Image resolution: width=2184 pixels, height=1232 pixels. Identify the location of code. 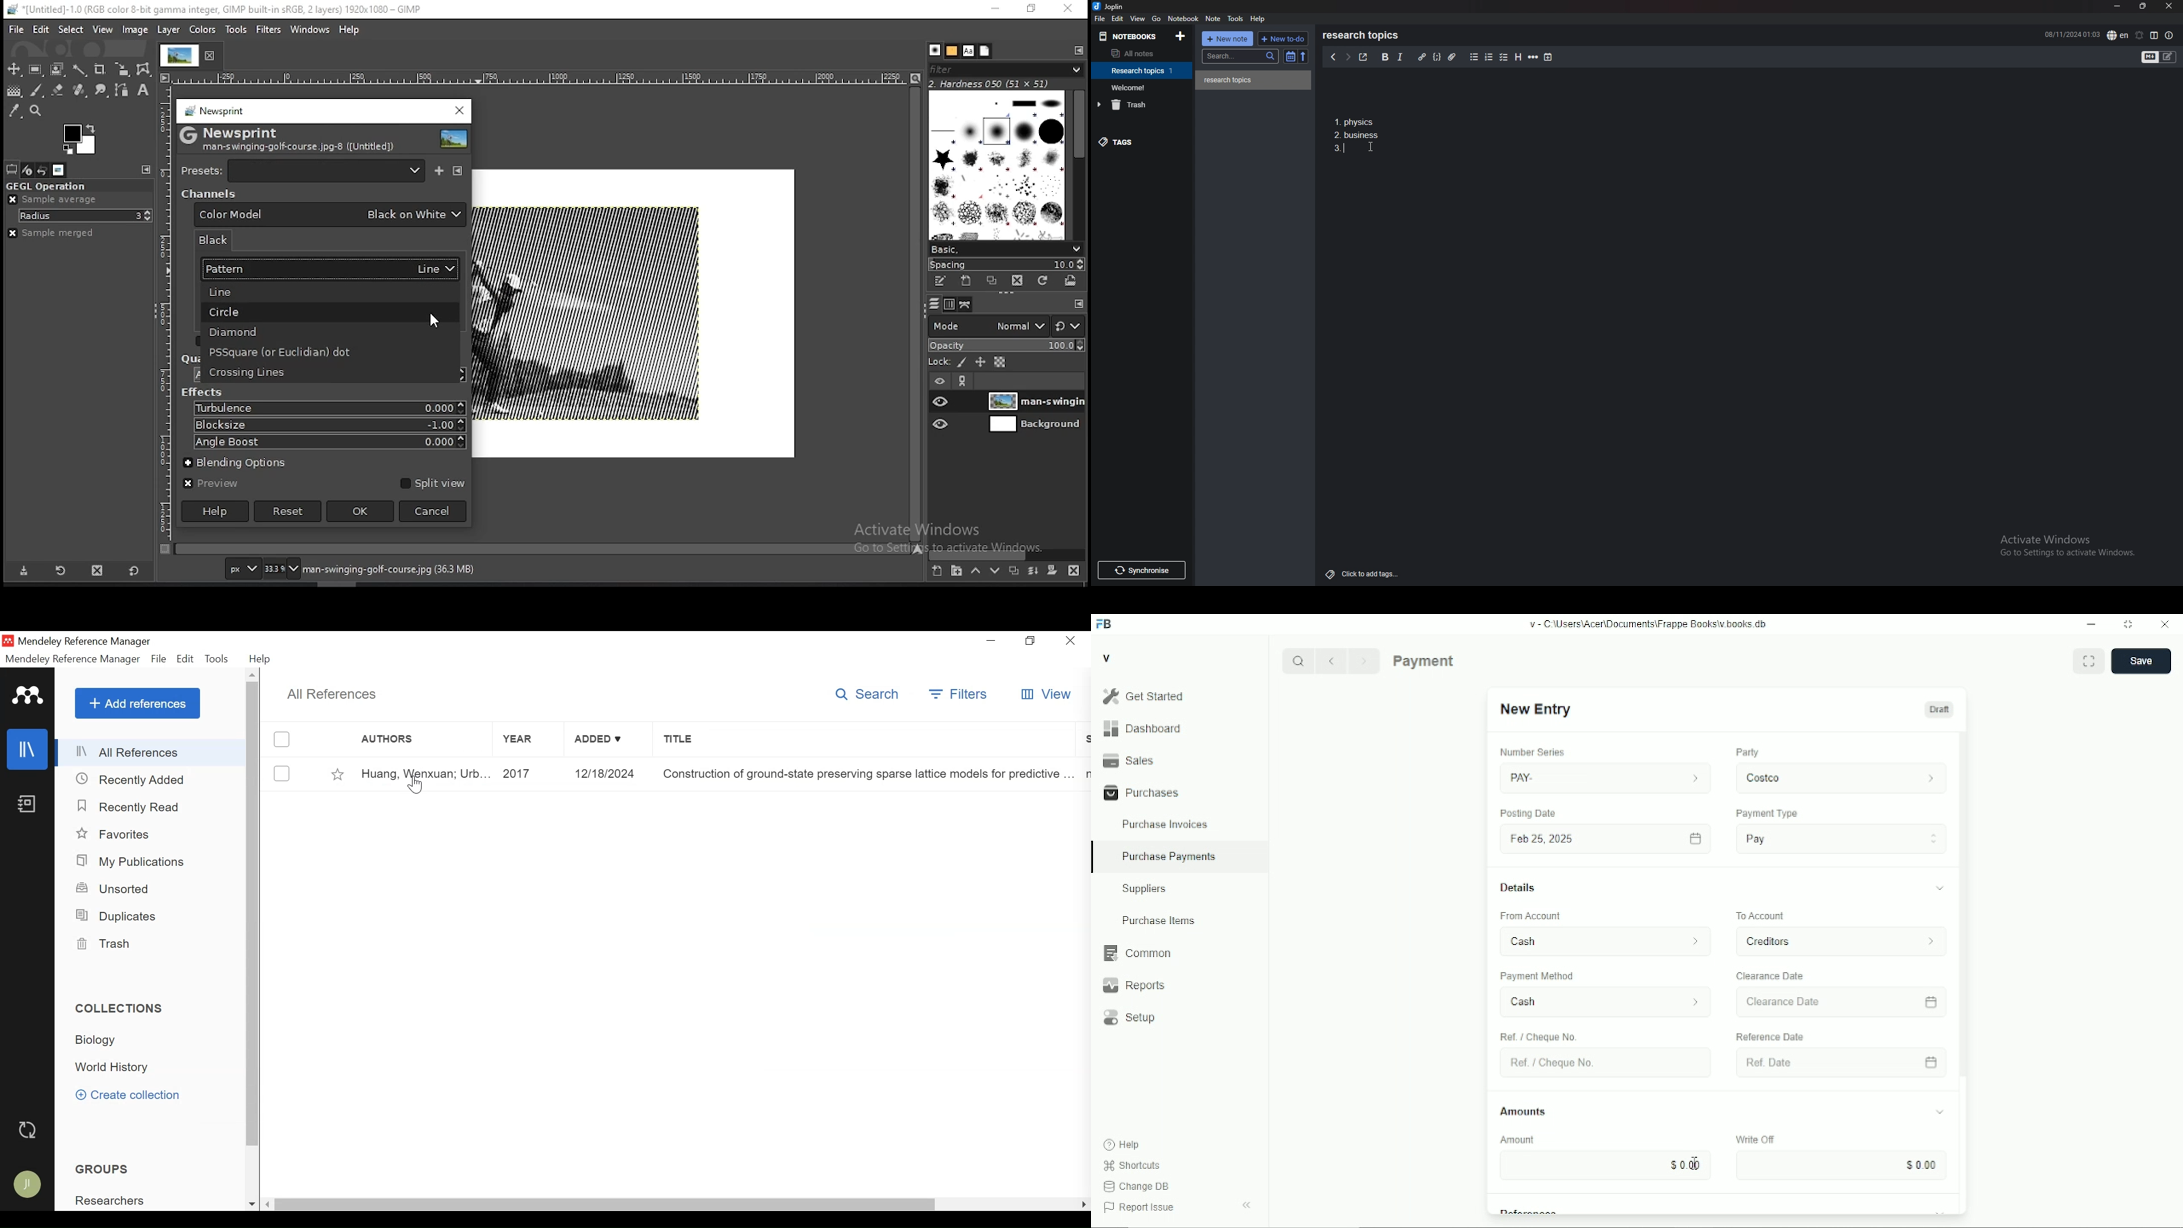
(1437, 56).